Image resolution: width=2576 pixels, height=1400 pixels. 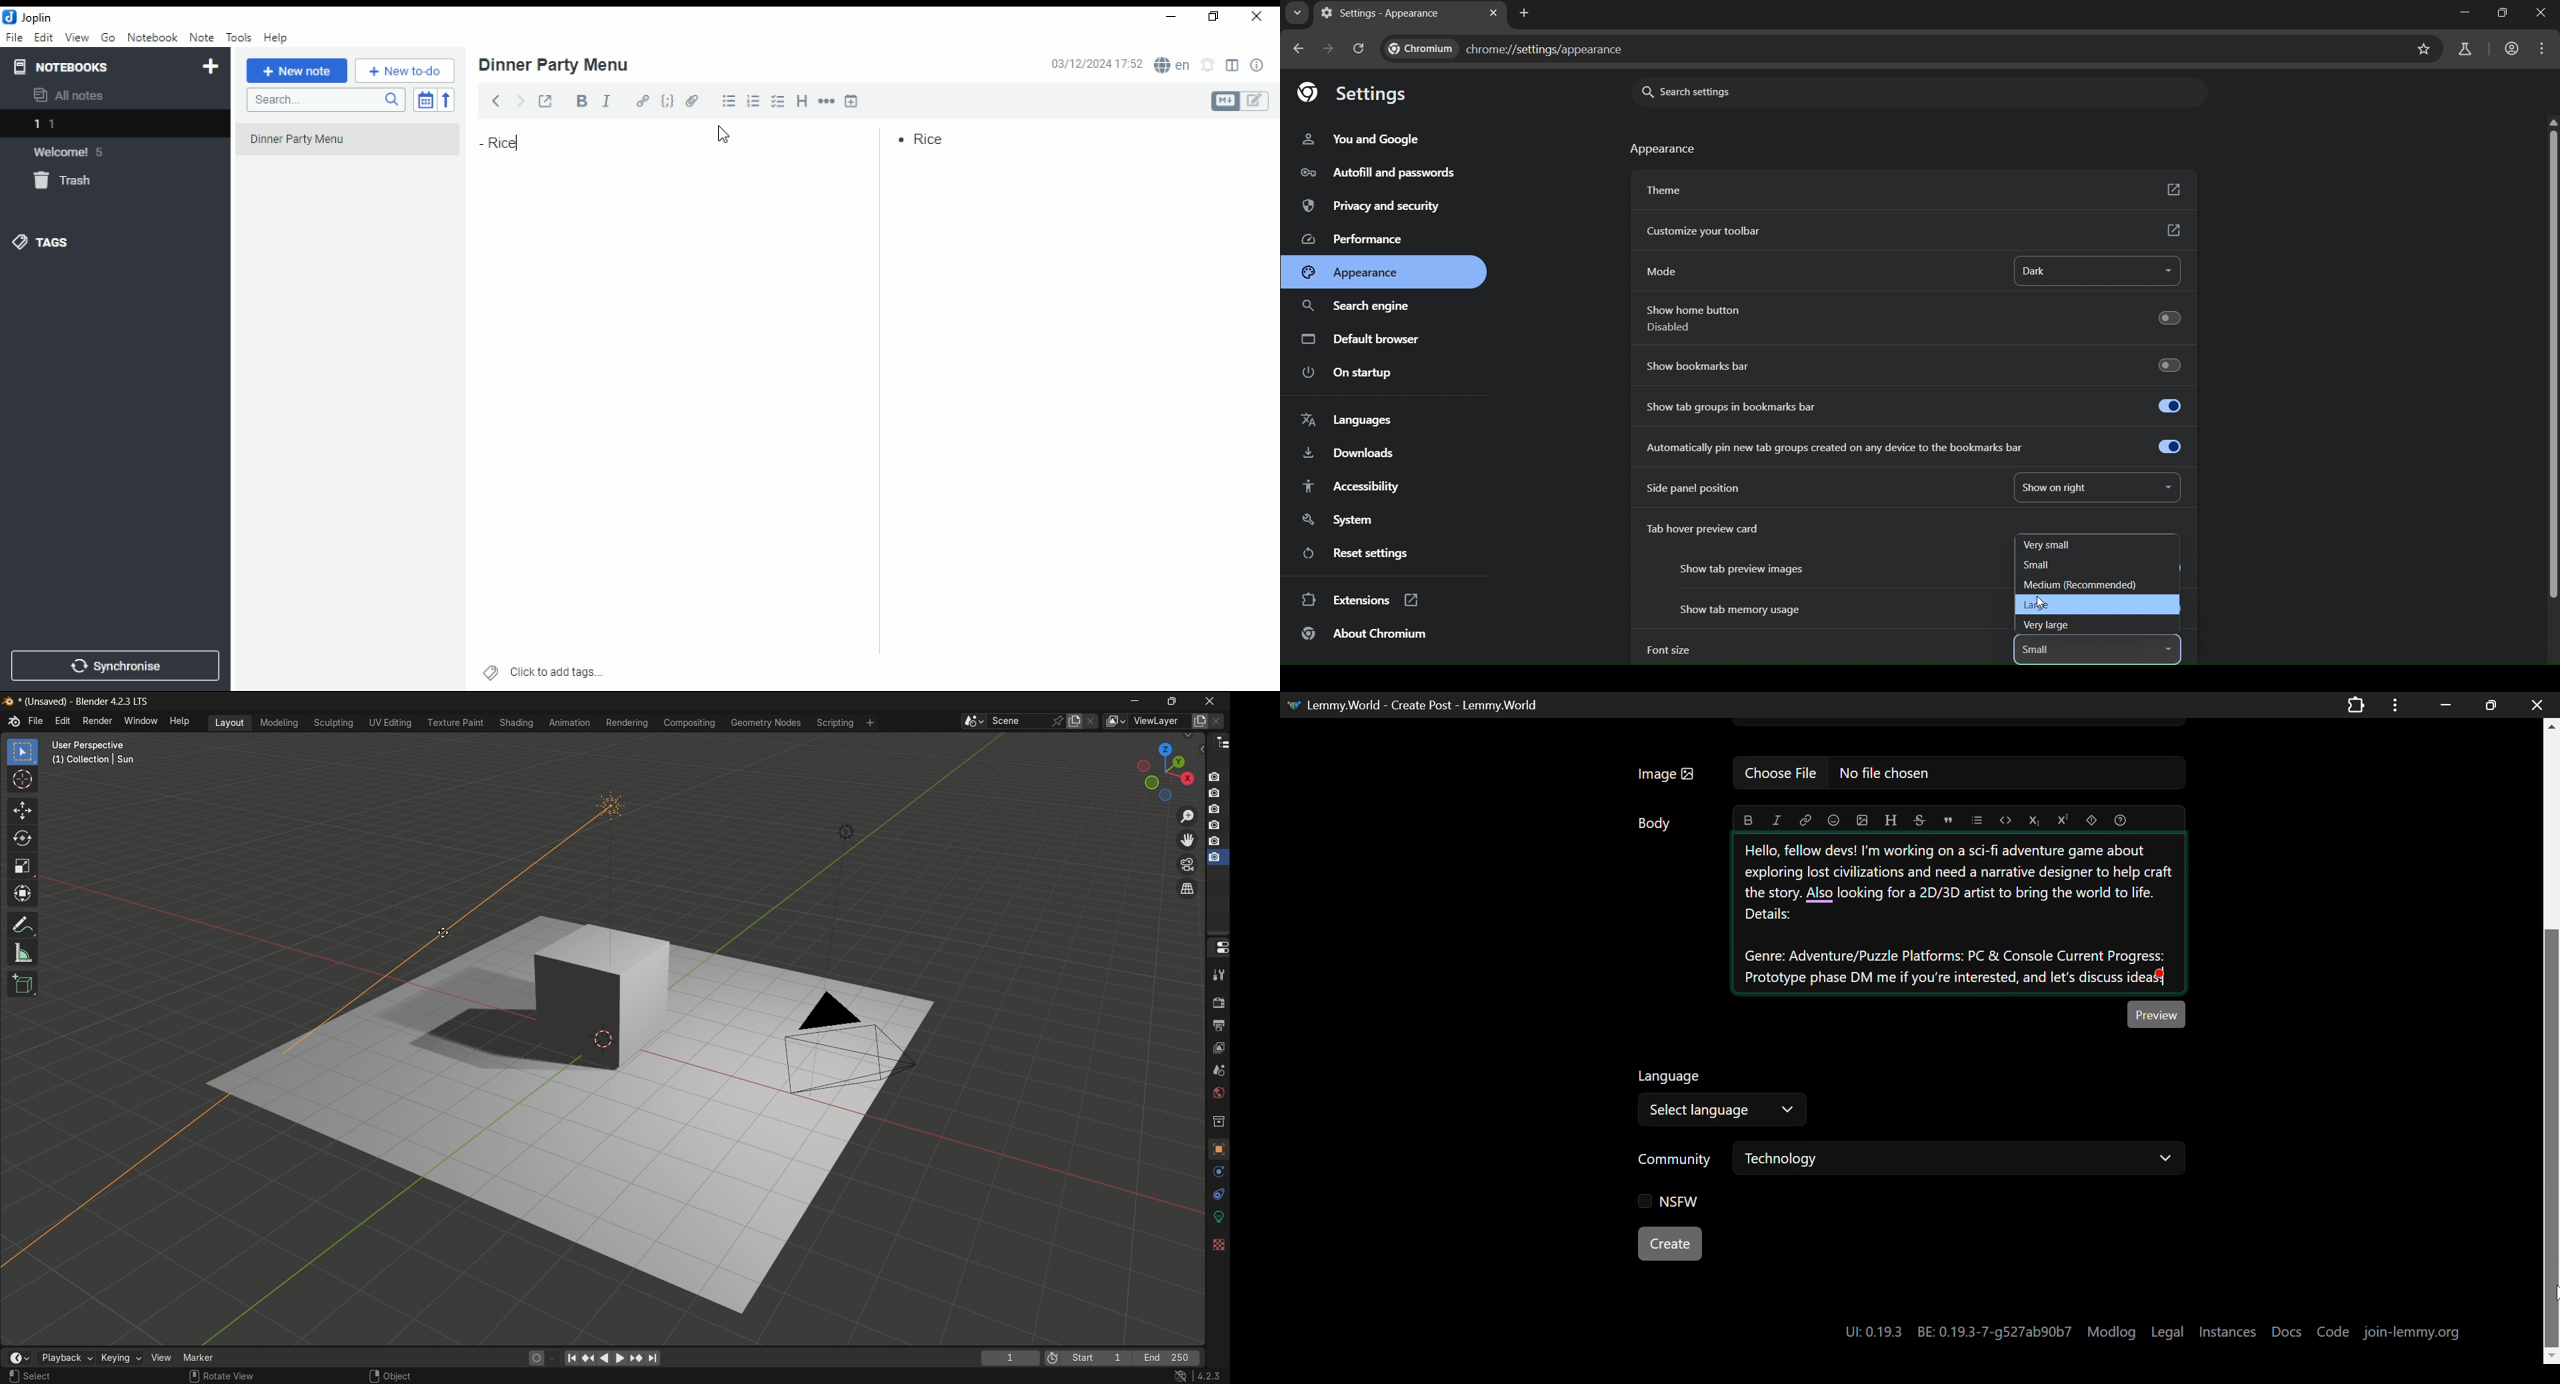 I want to click on account, so click(x=2513, y=49).